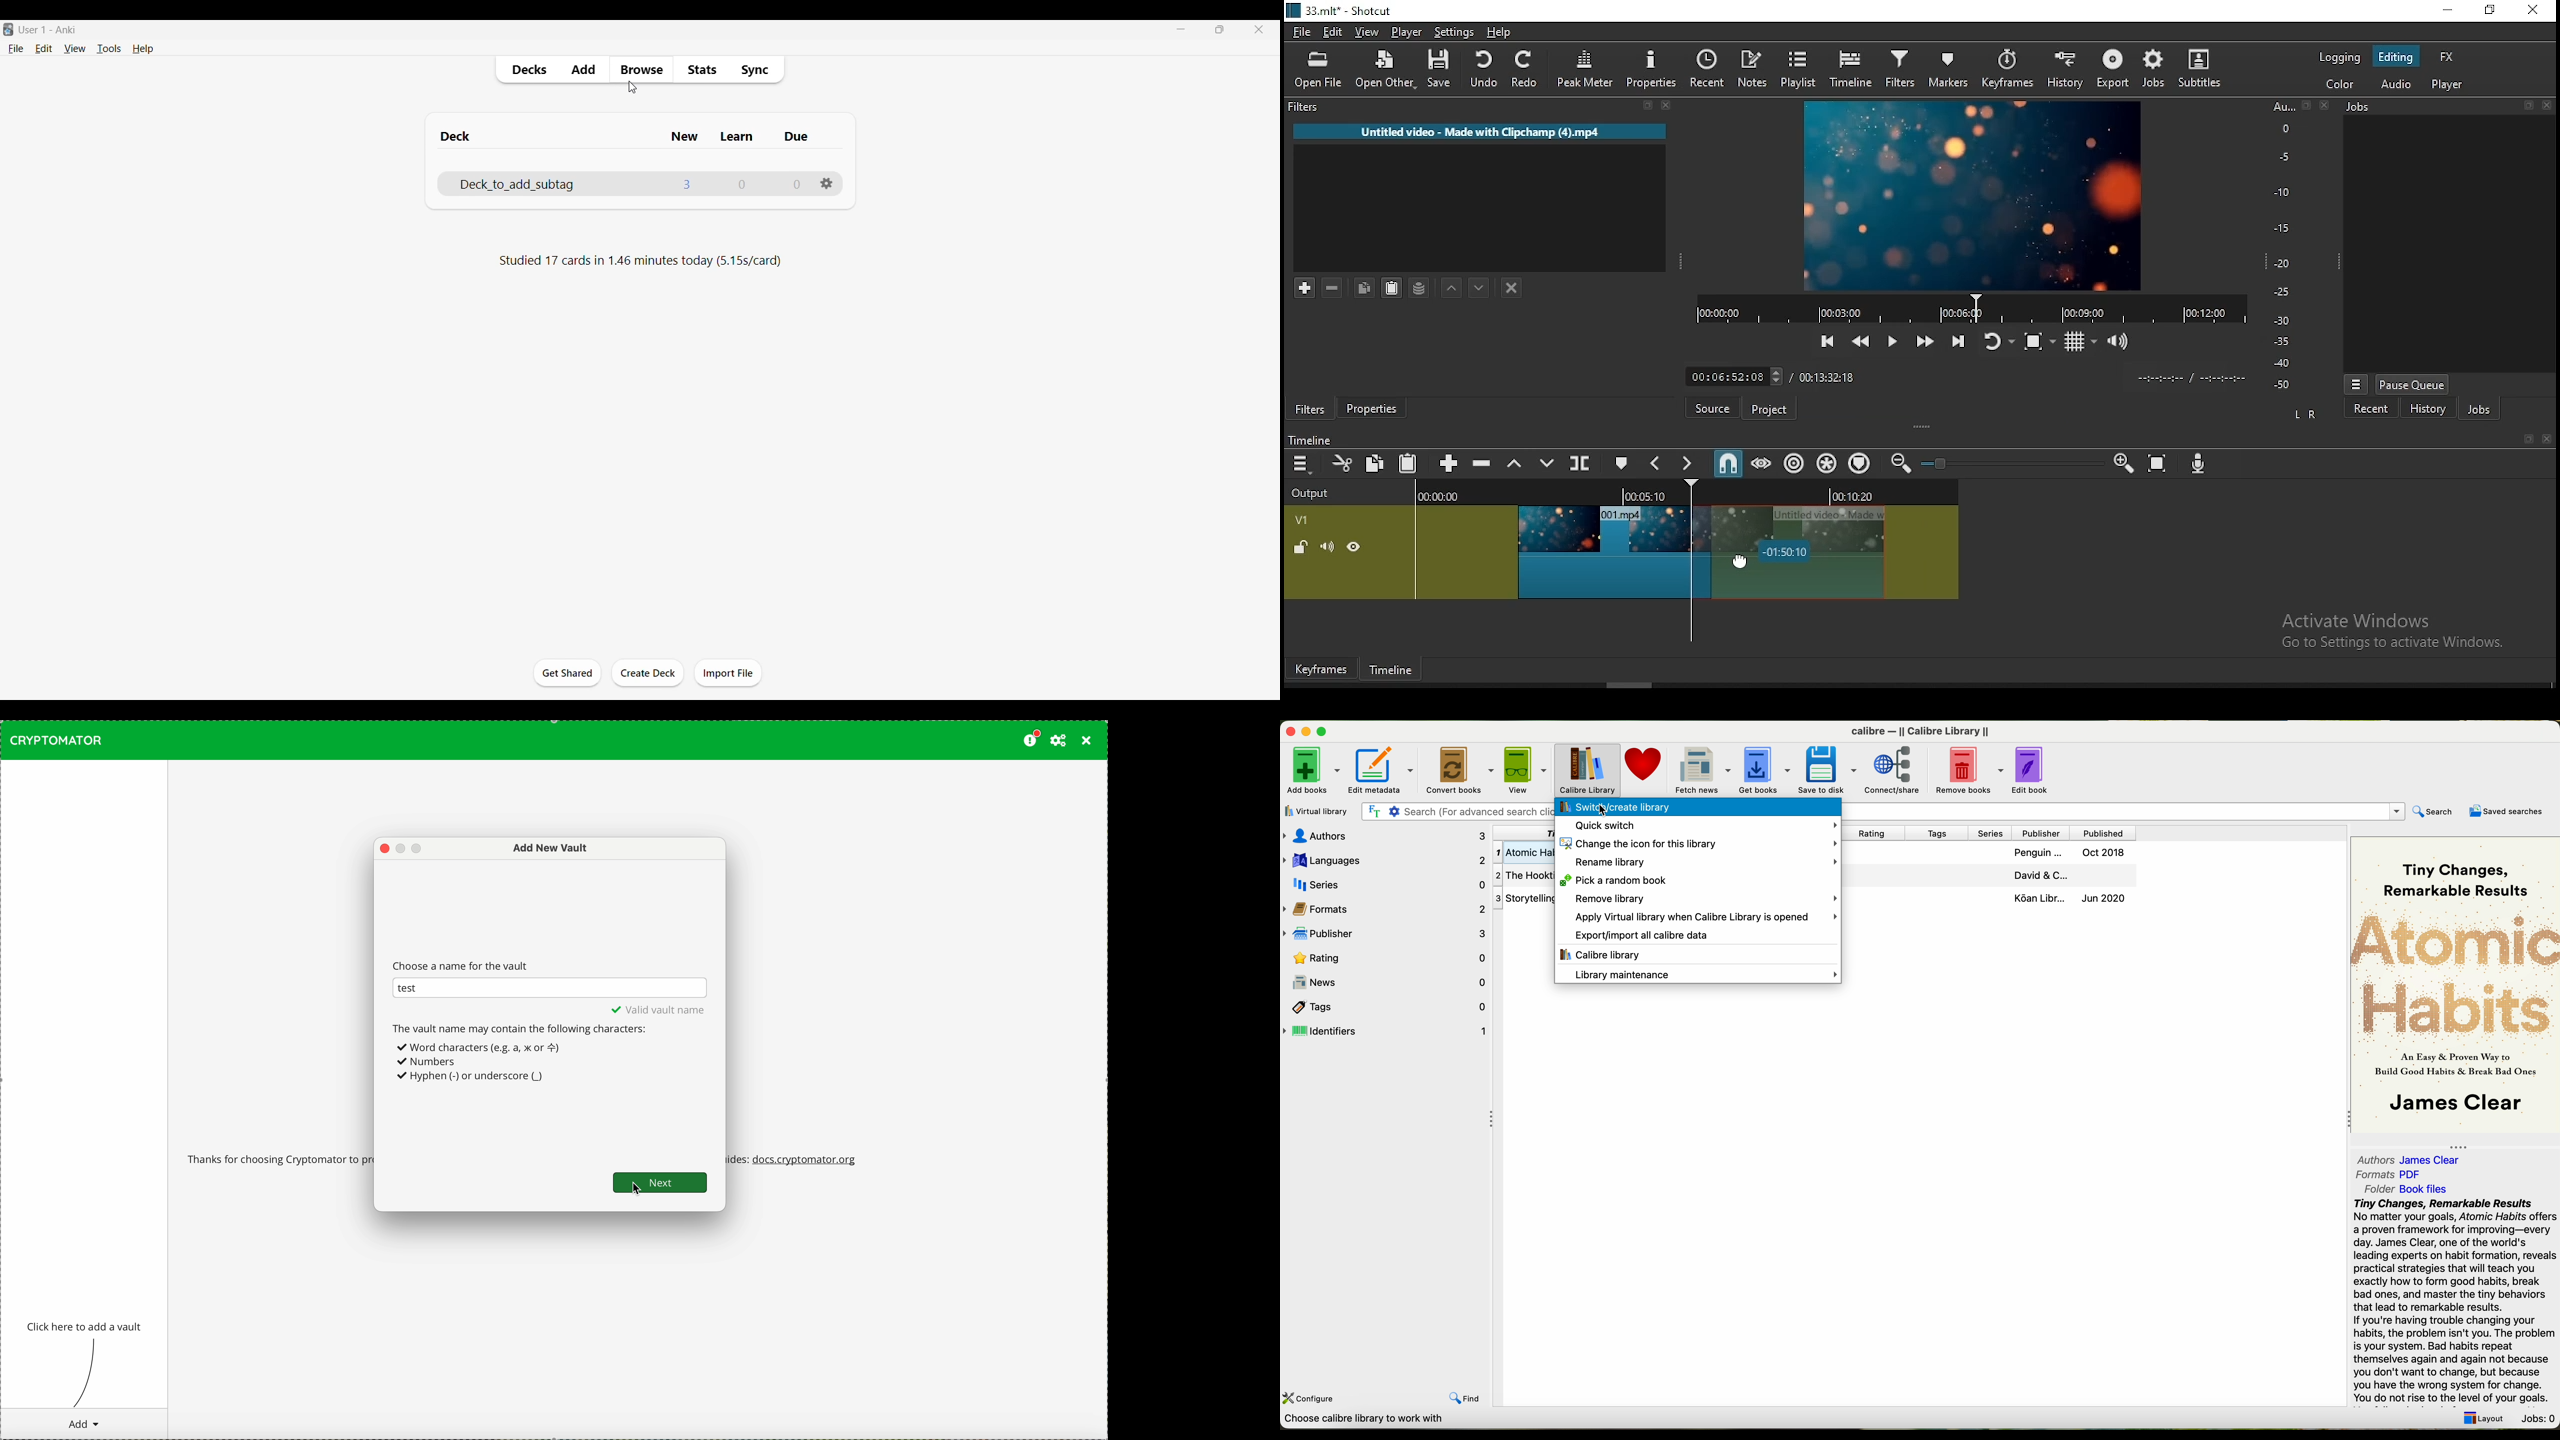 The height and width of the screenshot is (1456, 2576). Describe the element at coordinates (1934, 409) in the screenshot. I see `Click here to check for a new version of Shotcut.` at that location.